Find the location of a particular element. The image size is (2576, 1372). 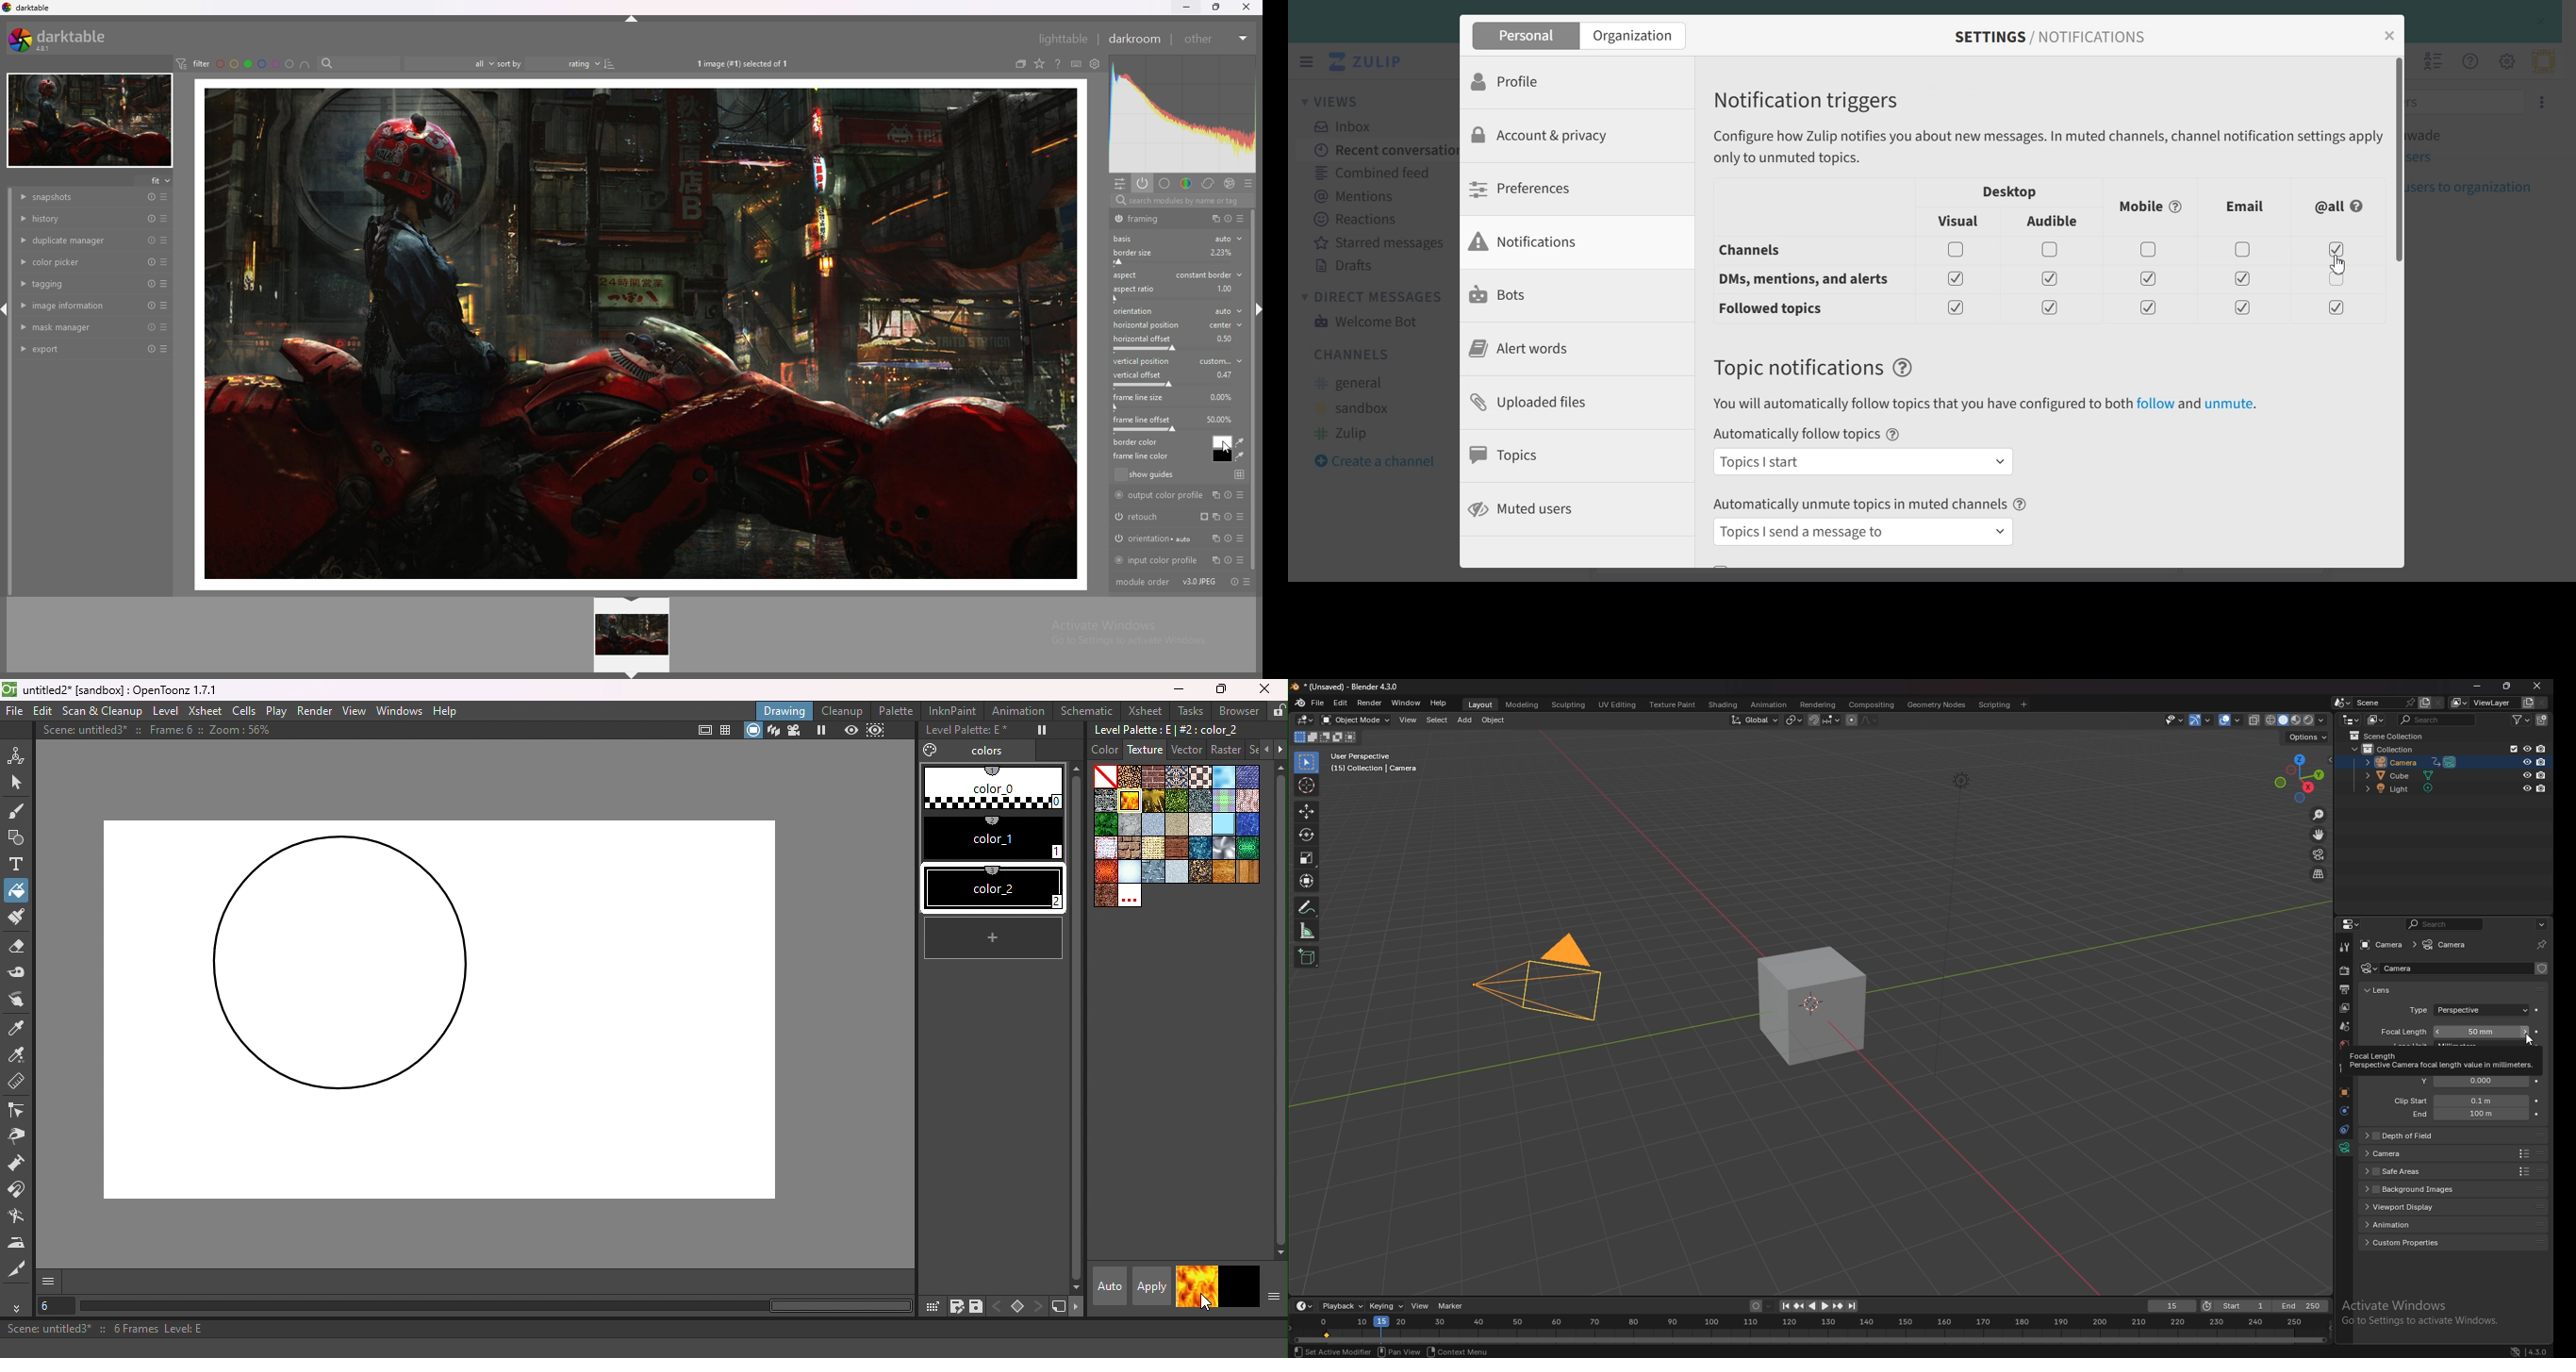

Help is located at coordinates (1903, 368).